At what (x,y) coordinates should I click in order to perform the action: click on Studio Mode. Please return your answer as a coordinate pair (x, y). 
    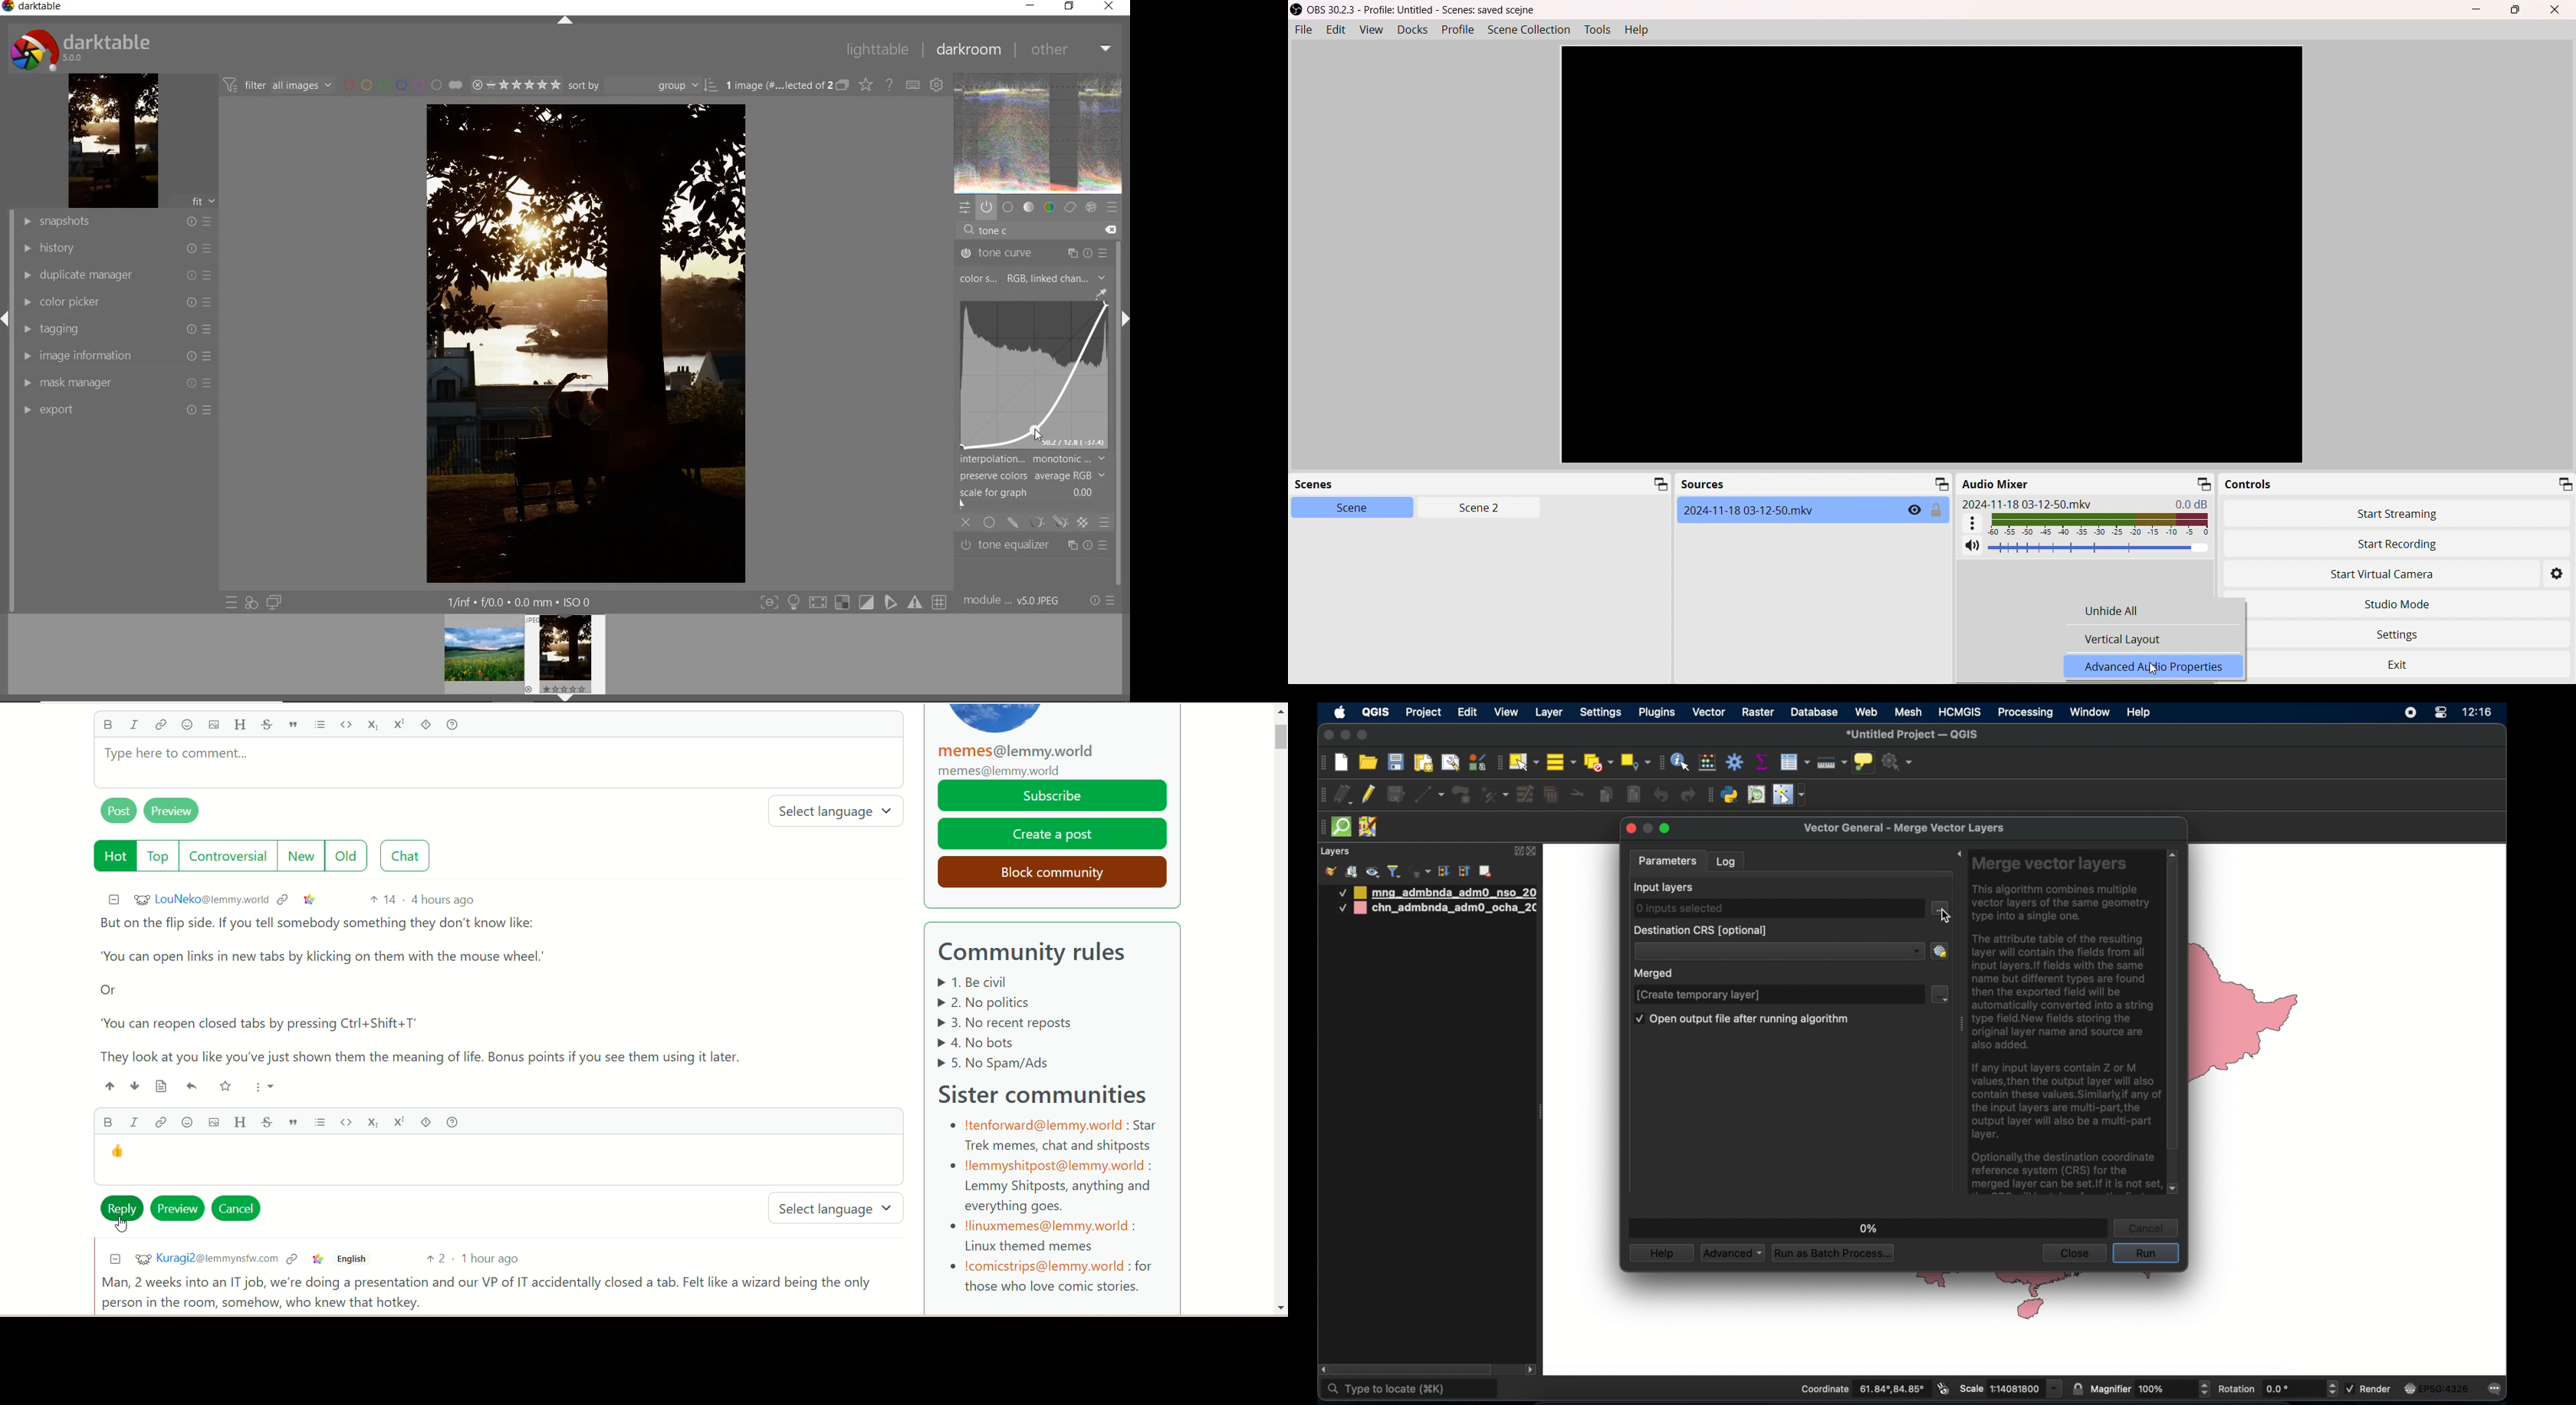
    Looking at the image, I should click on (2396, 605).